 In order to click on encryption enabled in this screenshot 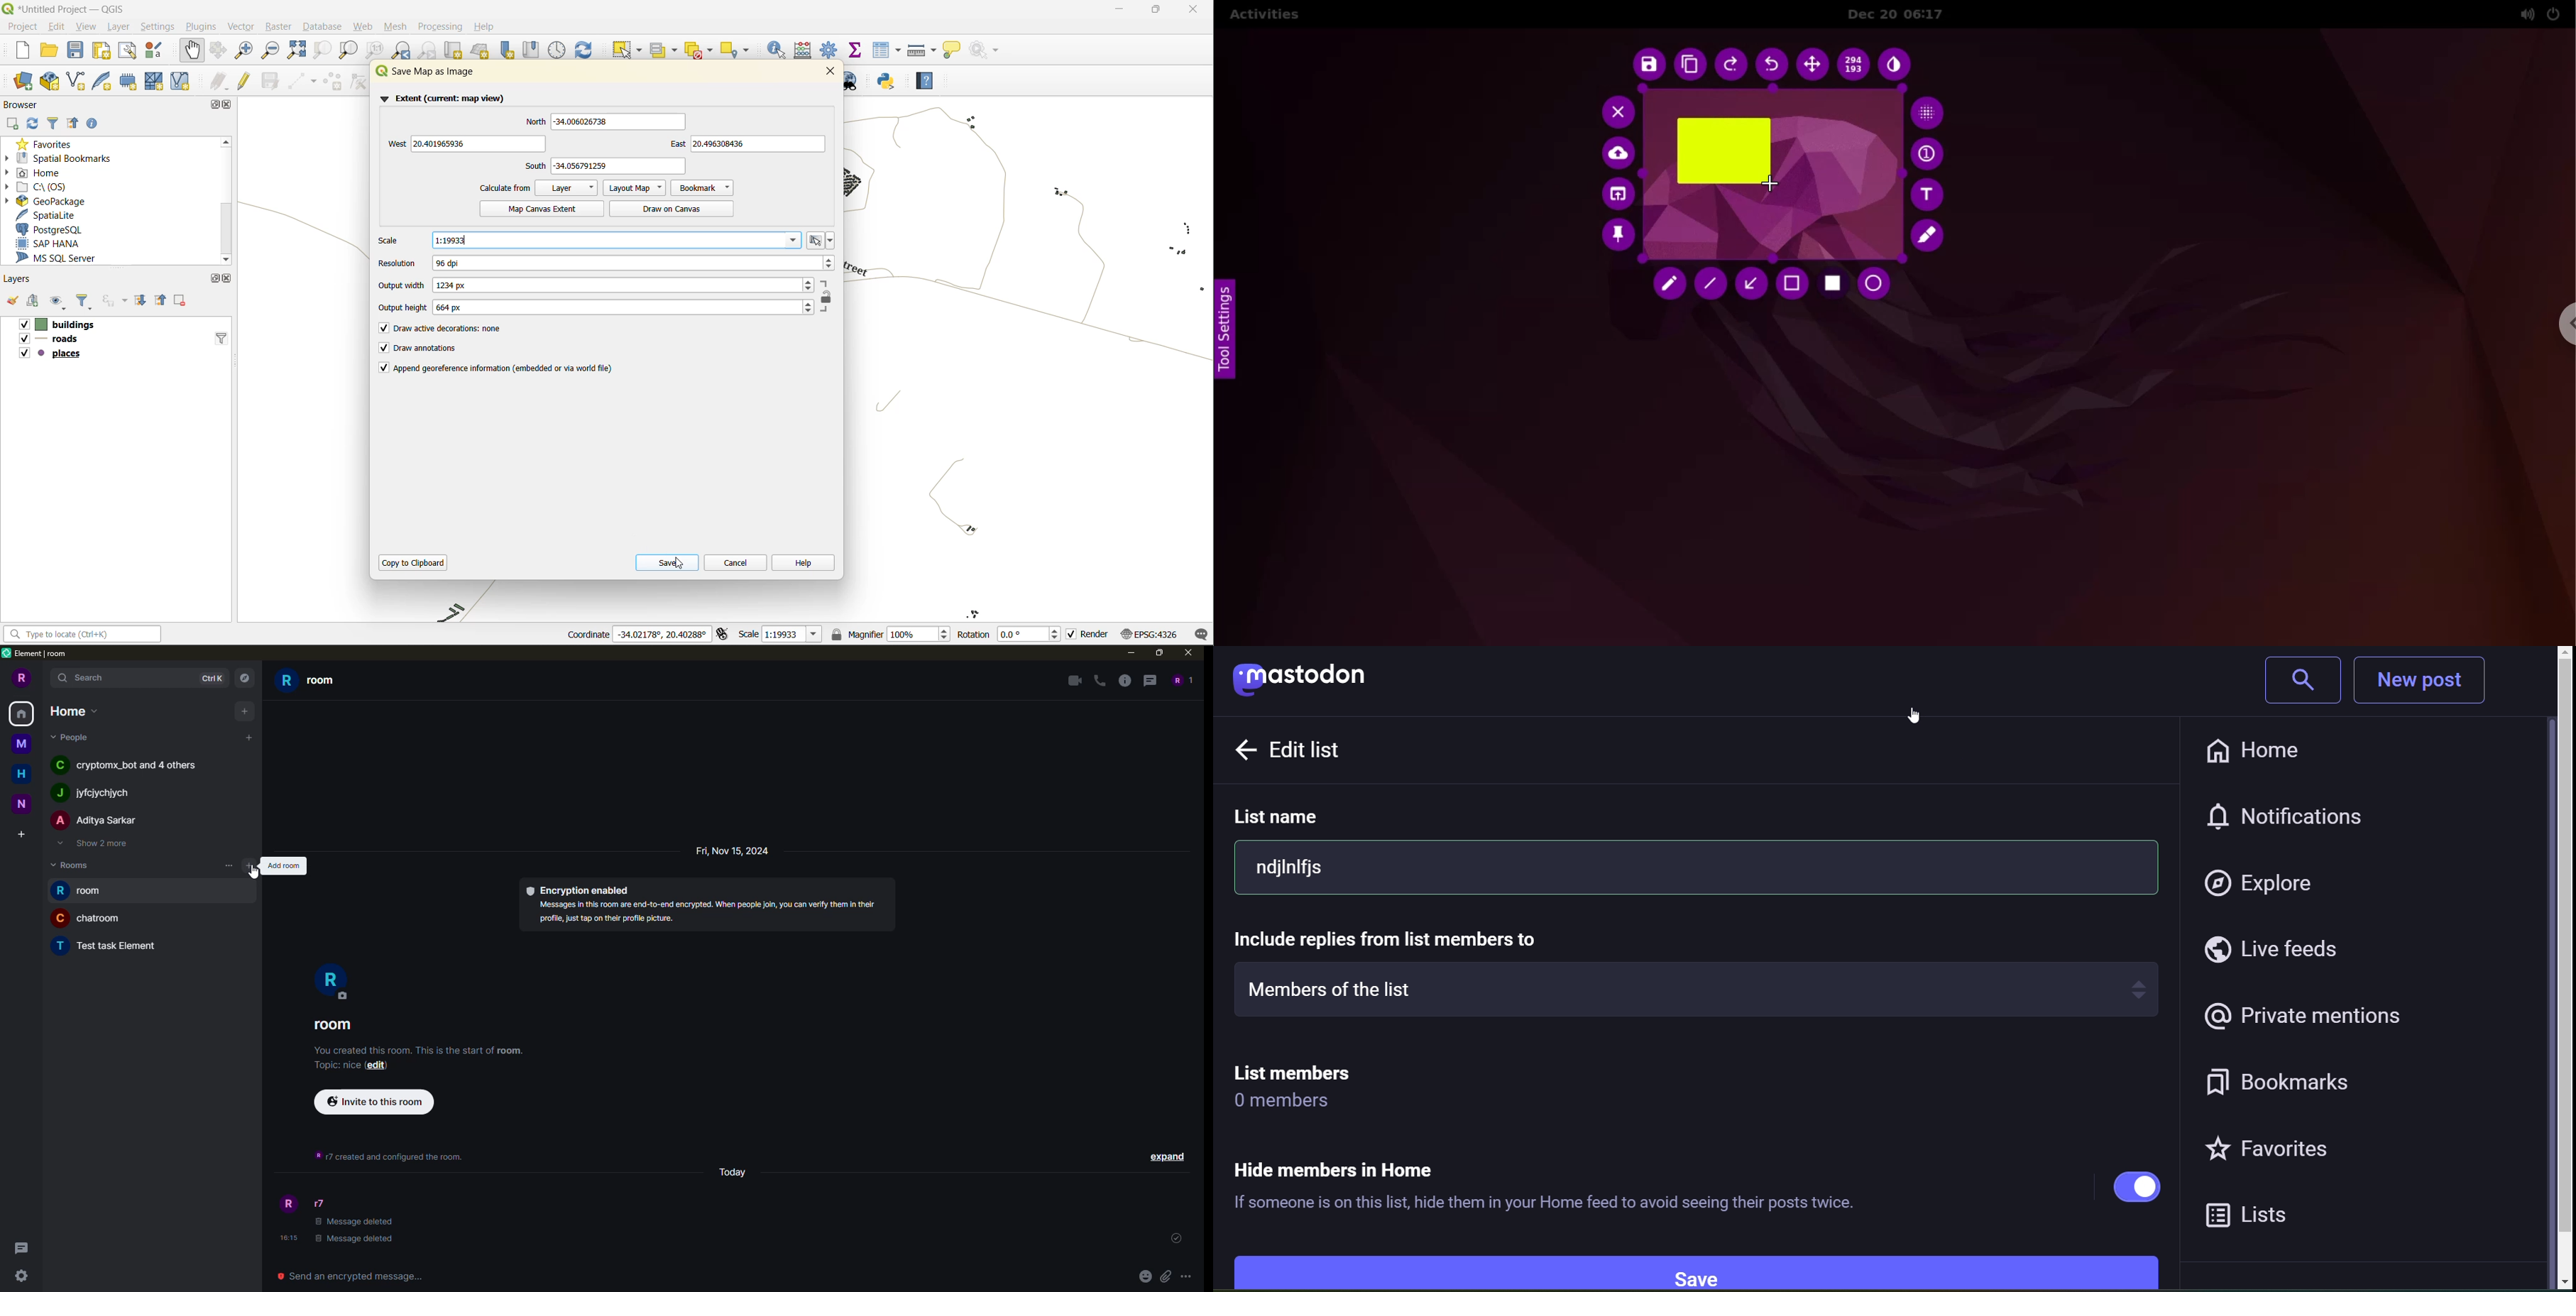, I will do `click(579, 889)`.